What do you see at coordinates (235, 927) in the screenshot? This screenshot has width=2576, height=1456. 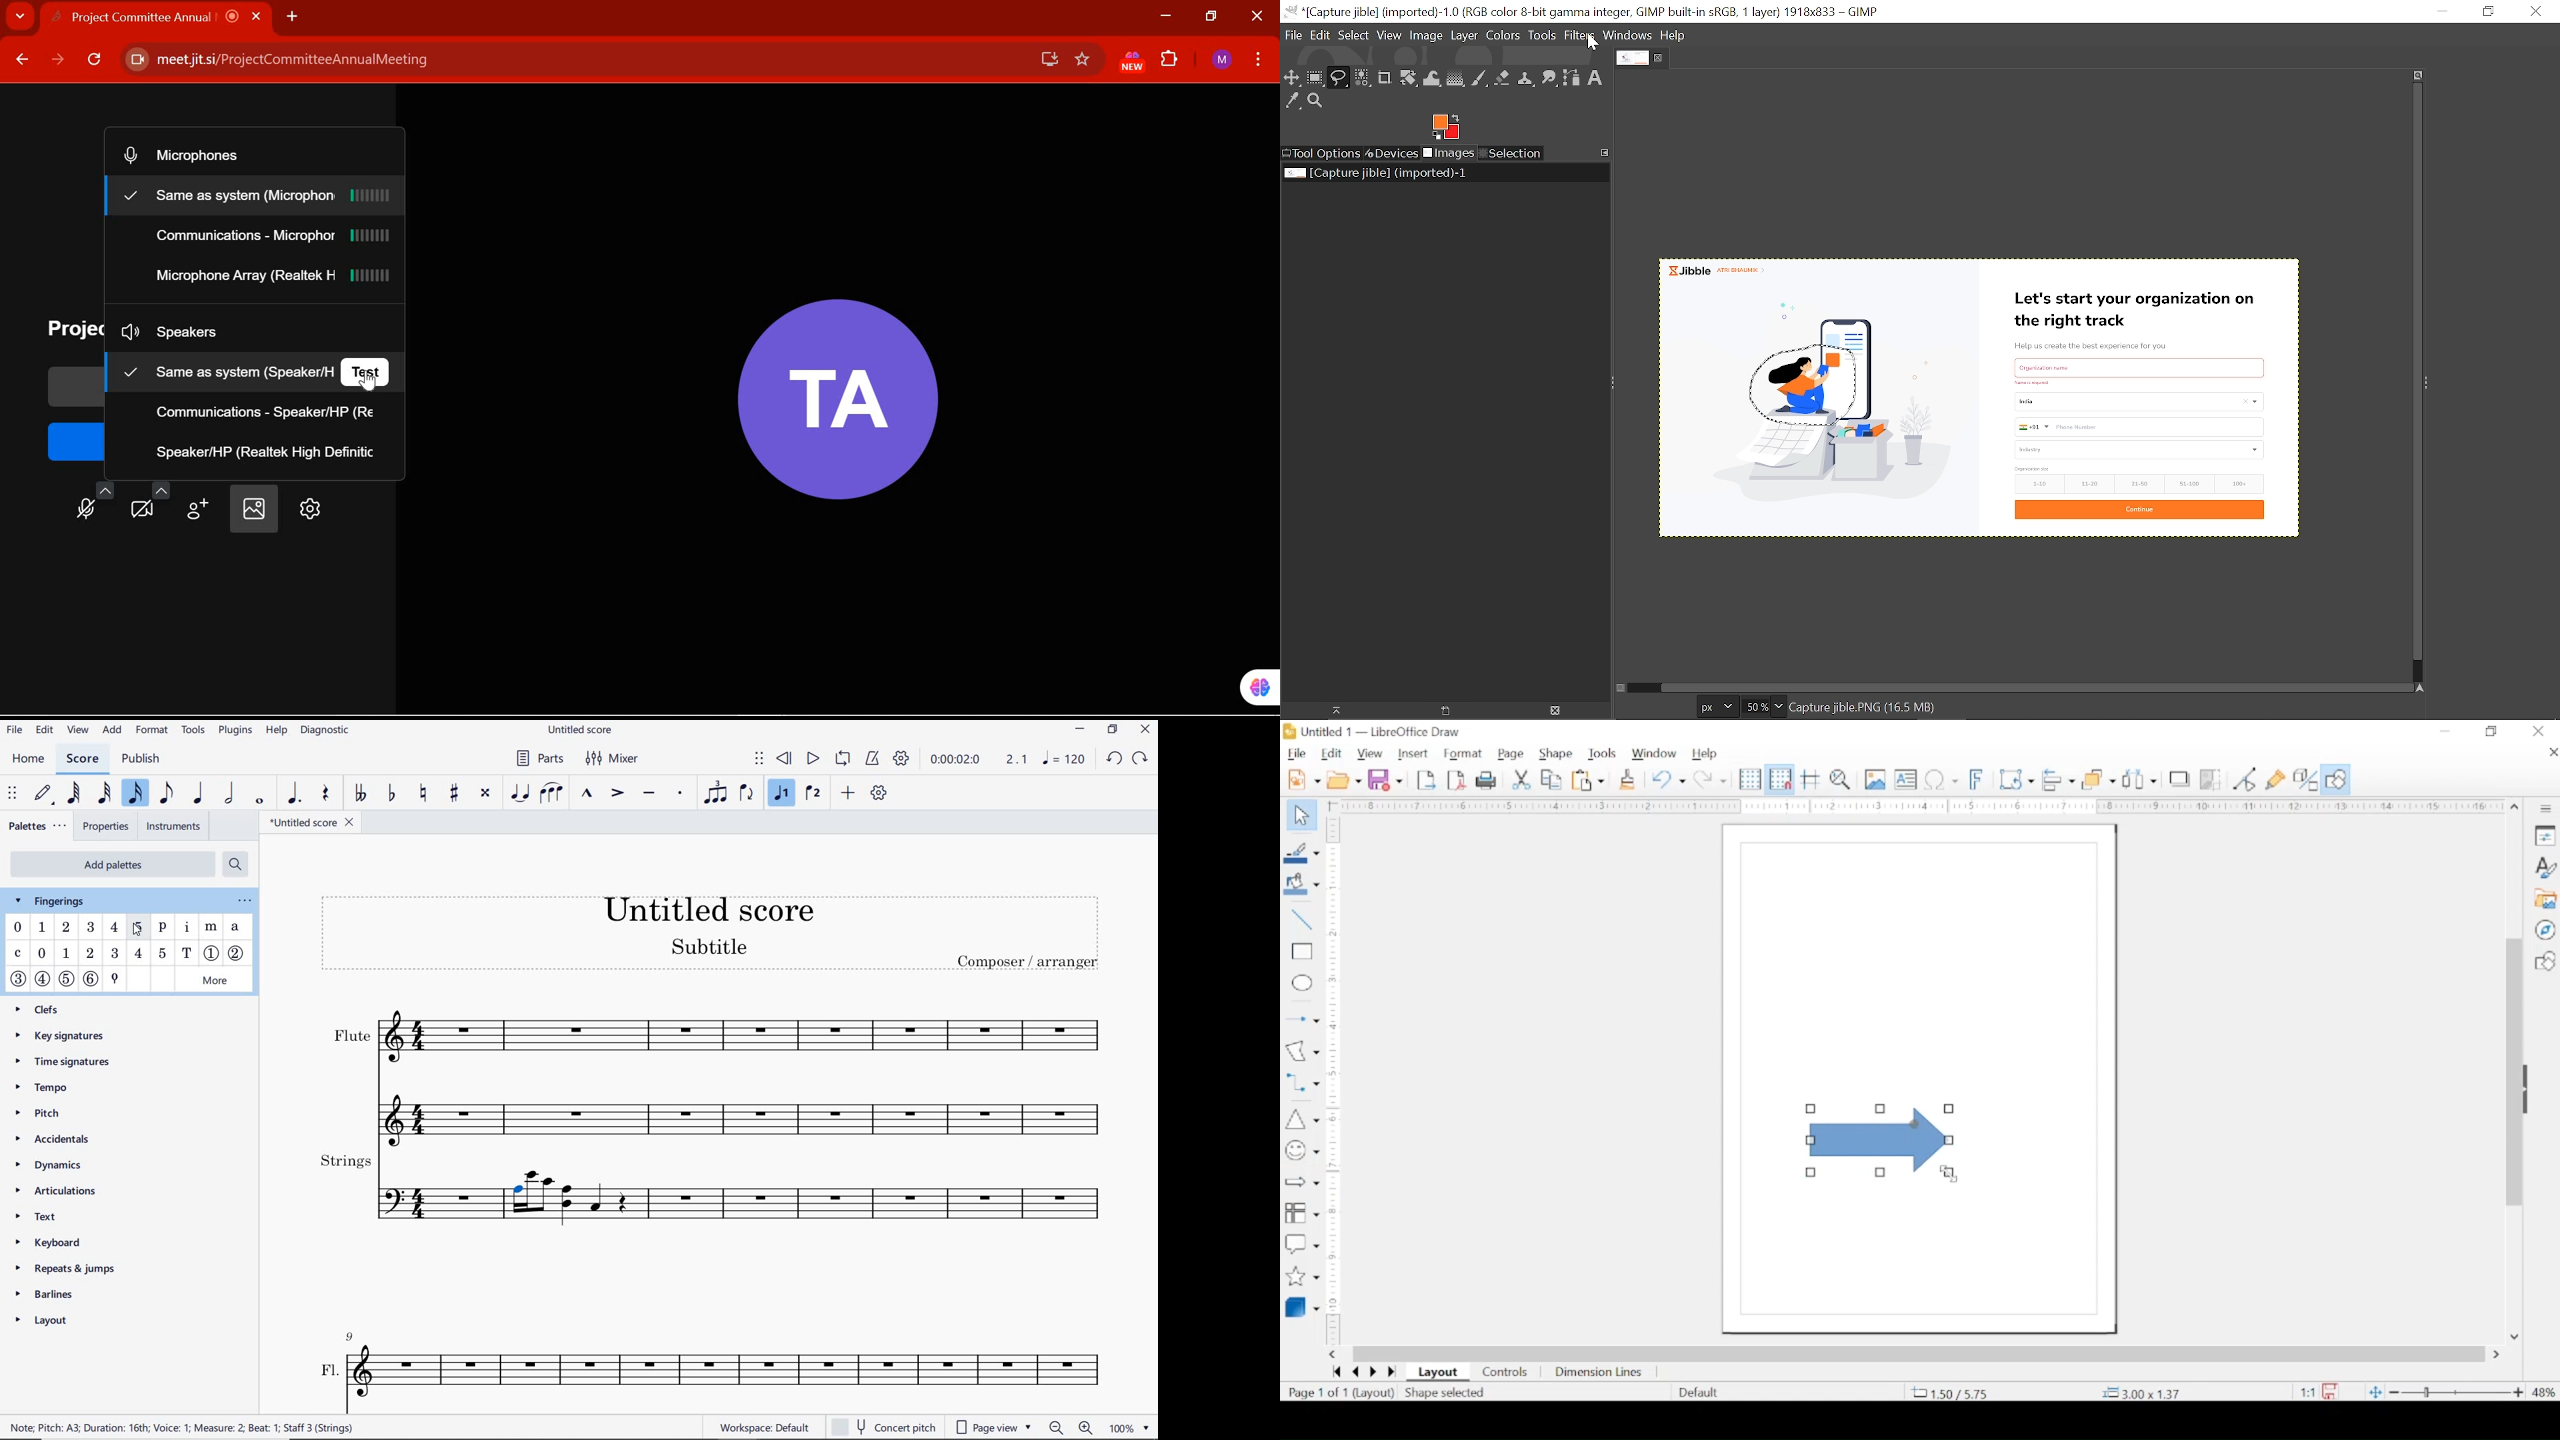 I see `RH GUITAR FINGERING A` at bounding box center [235, 927].